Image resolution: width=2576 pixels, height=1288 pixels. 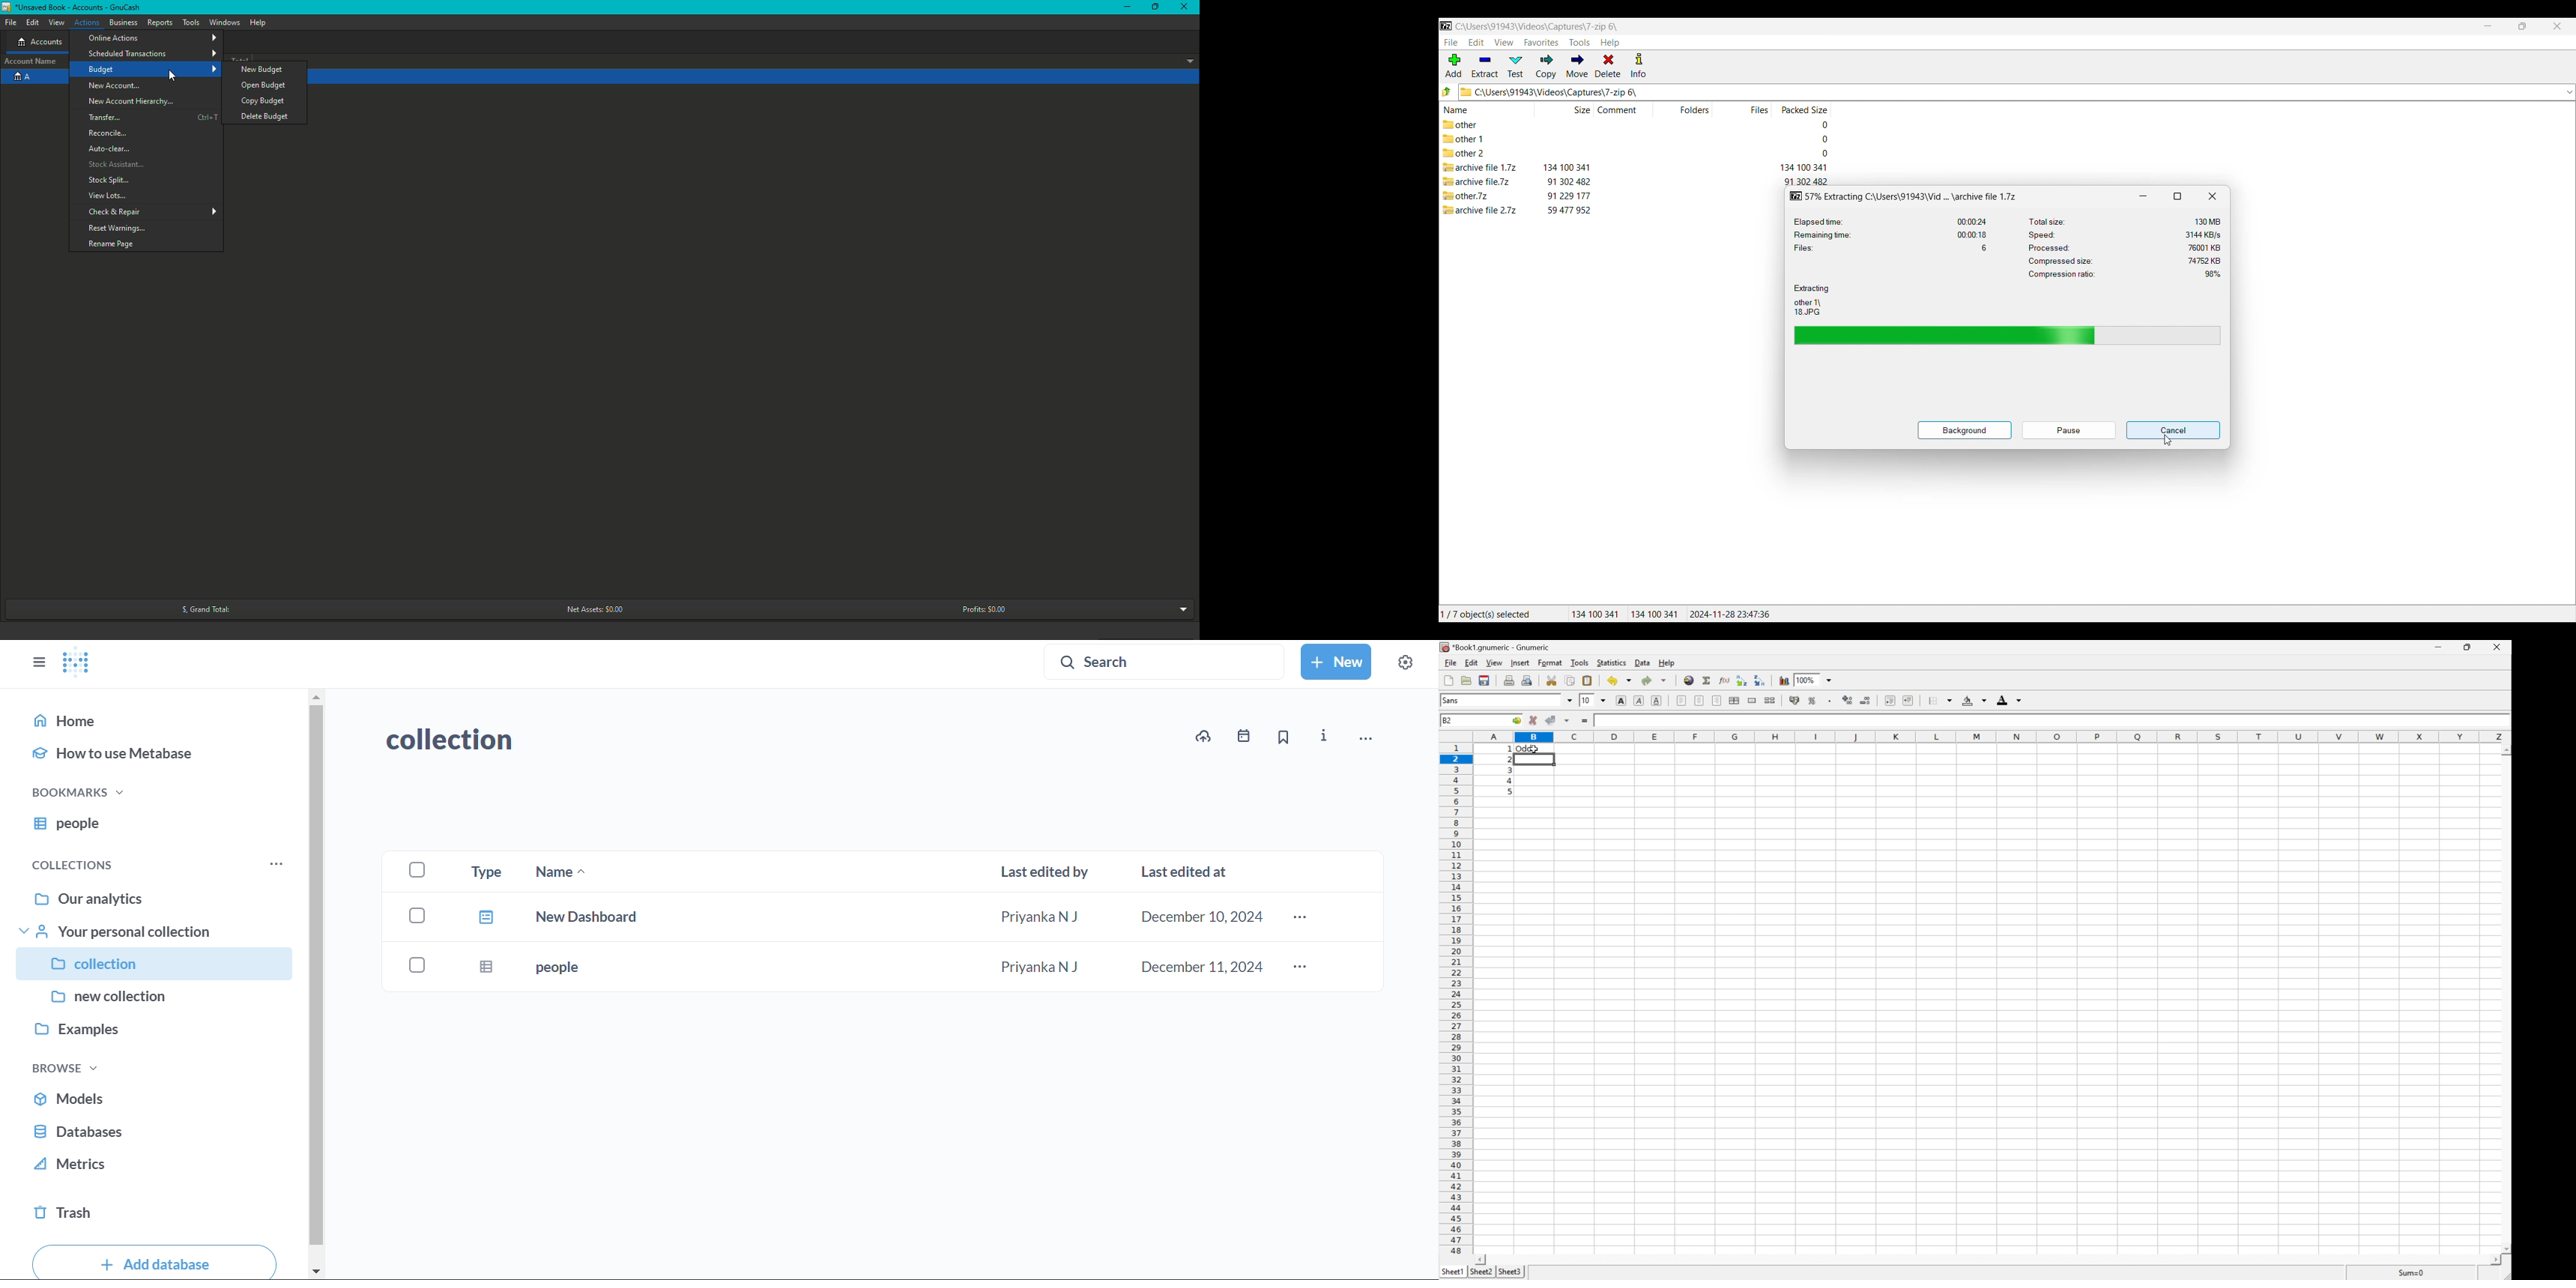 What do you see at coordinates (110, 149) in the screenshot?
I see `Auto clear` at bounding box center [110, 149].